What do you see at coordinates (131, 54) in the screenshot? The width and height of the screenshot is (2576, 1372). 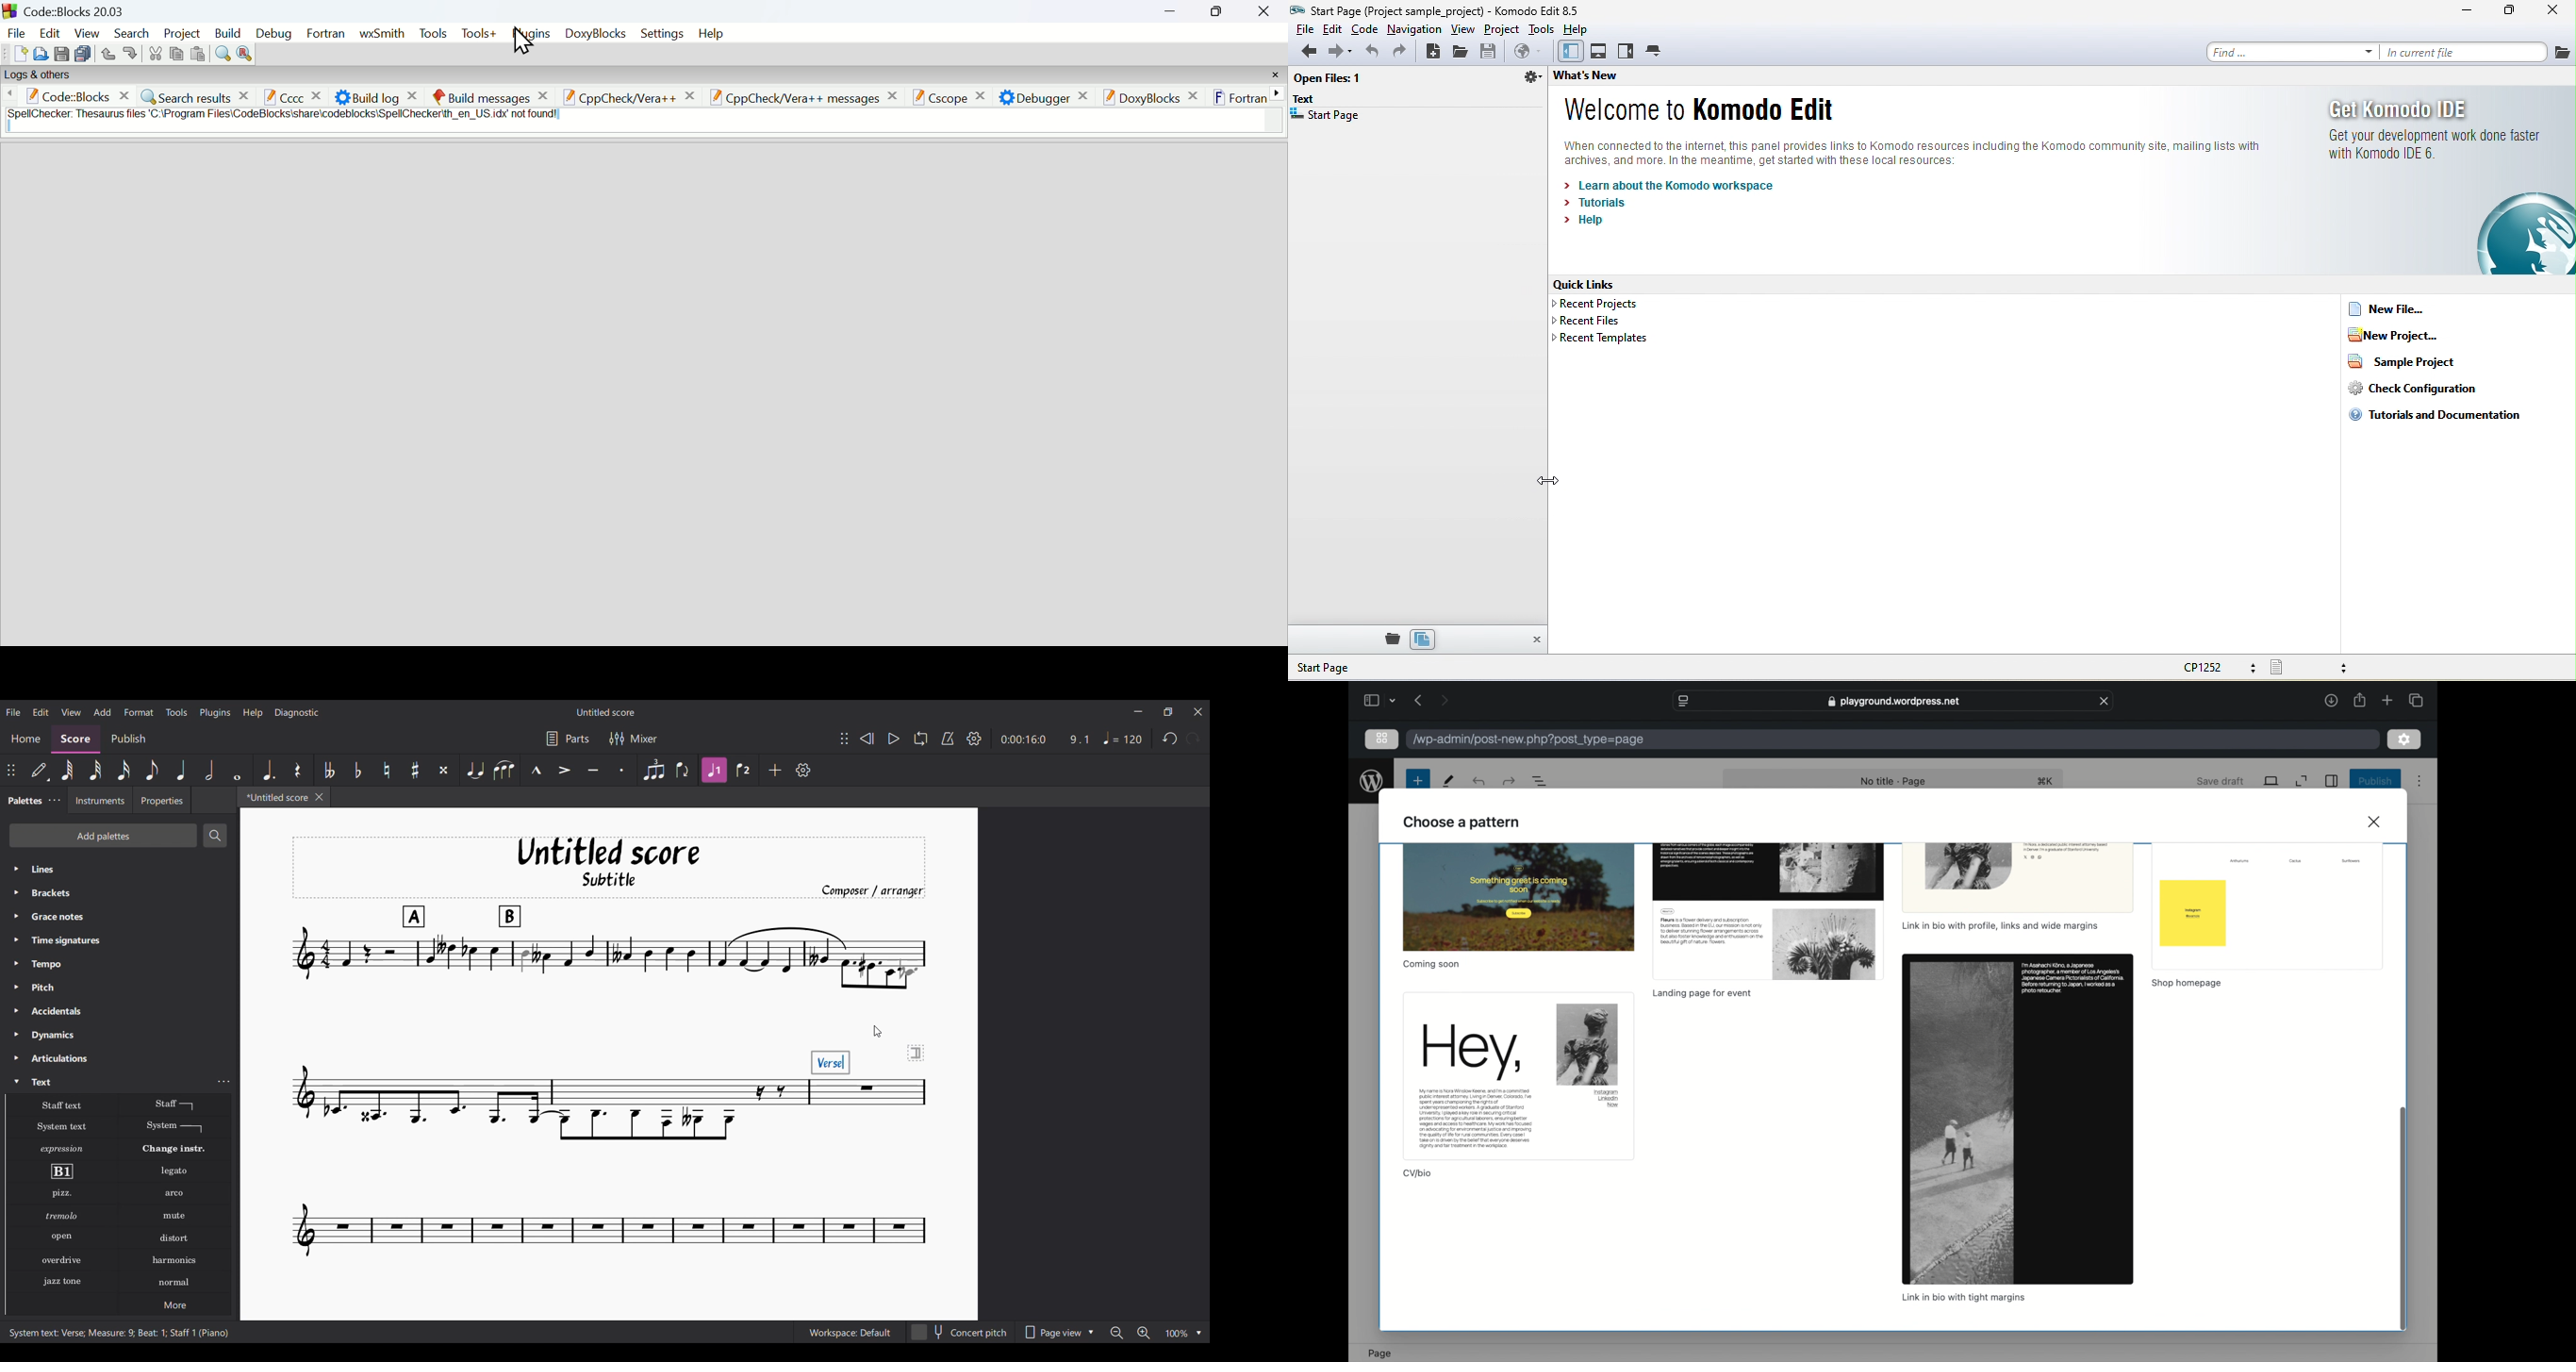 I see `Redo` at bounding box center [131, 54].